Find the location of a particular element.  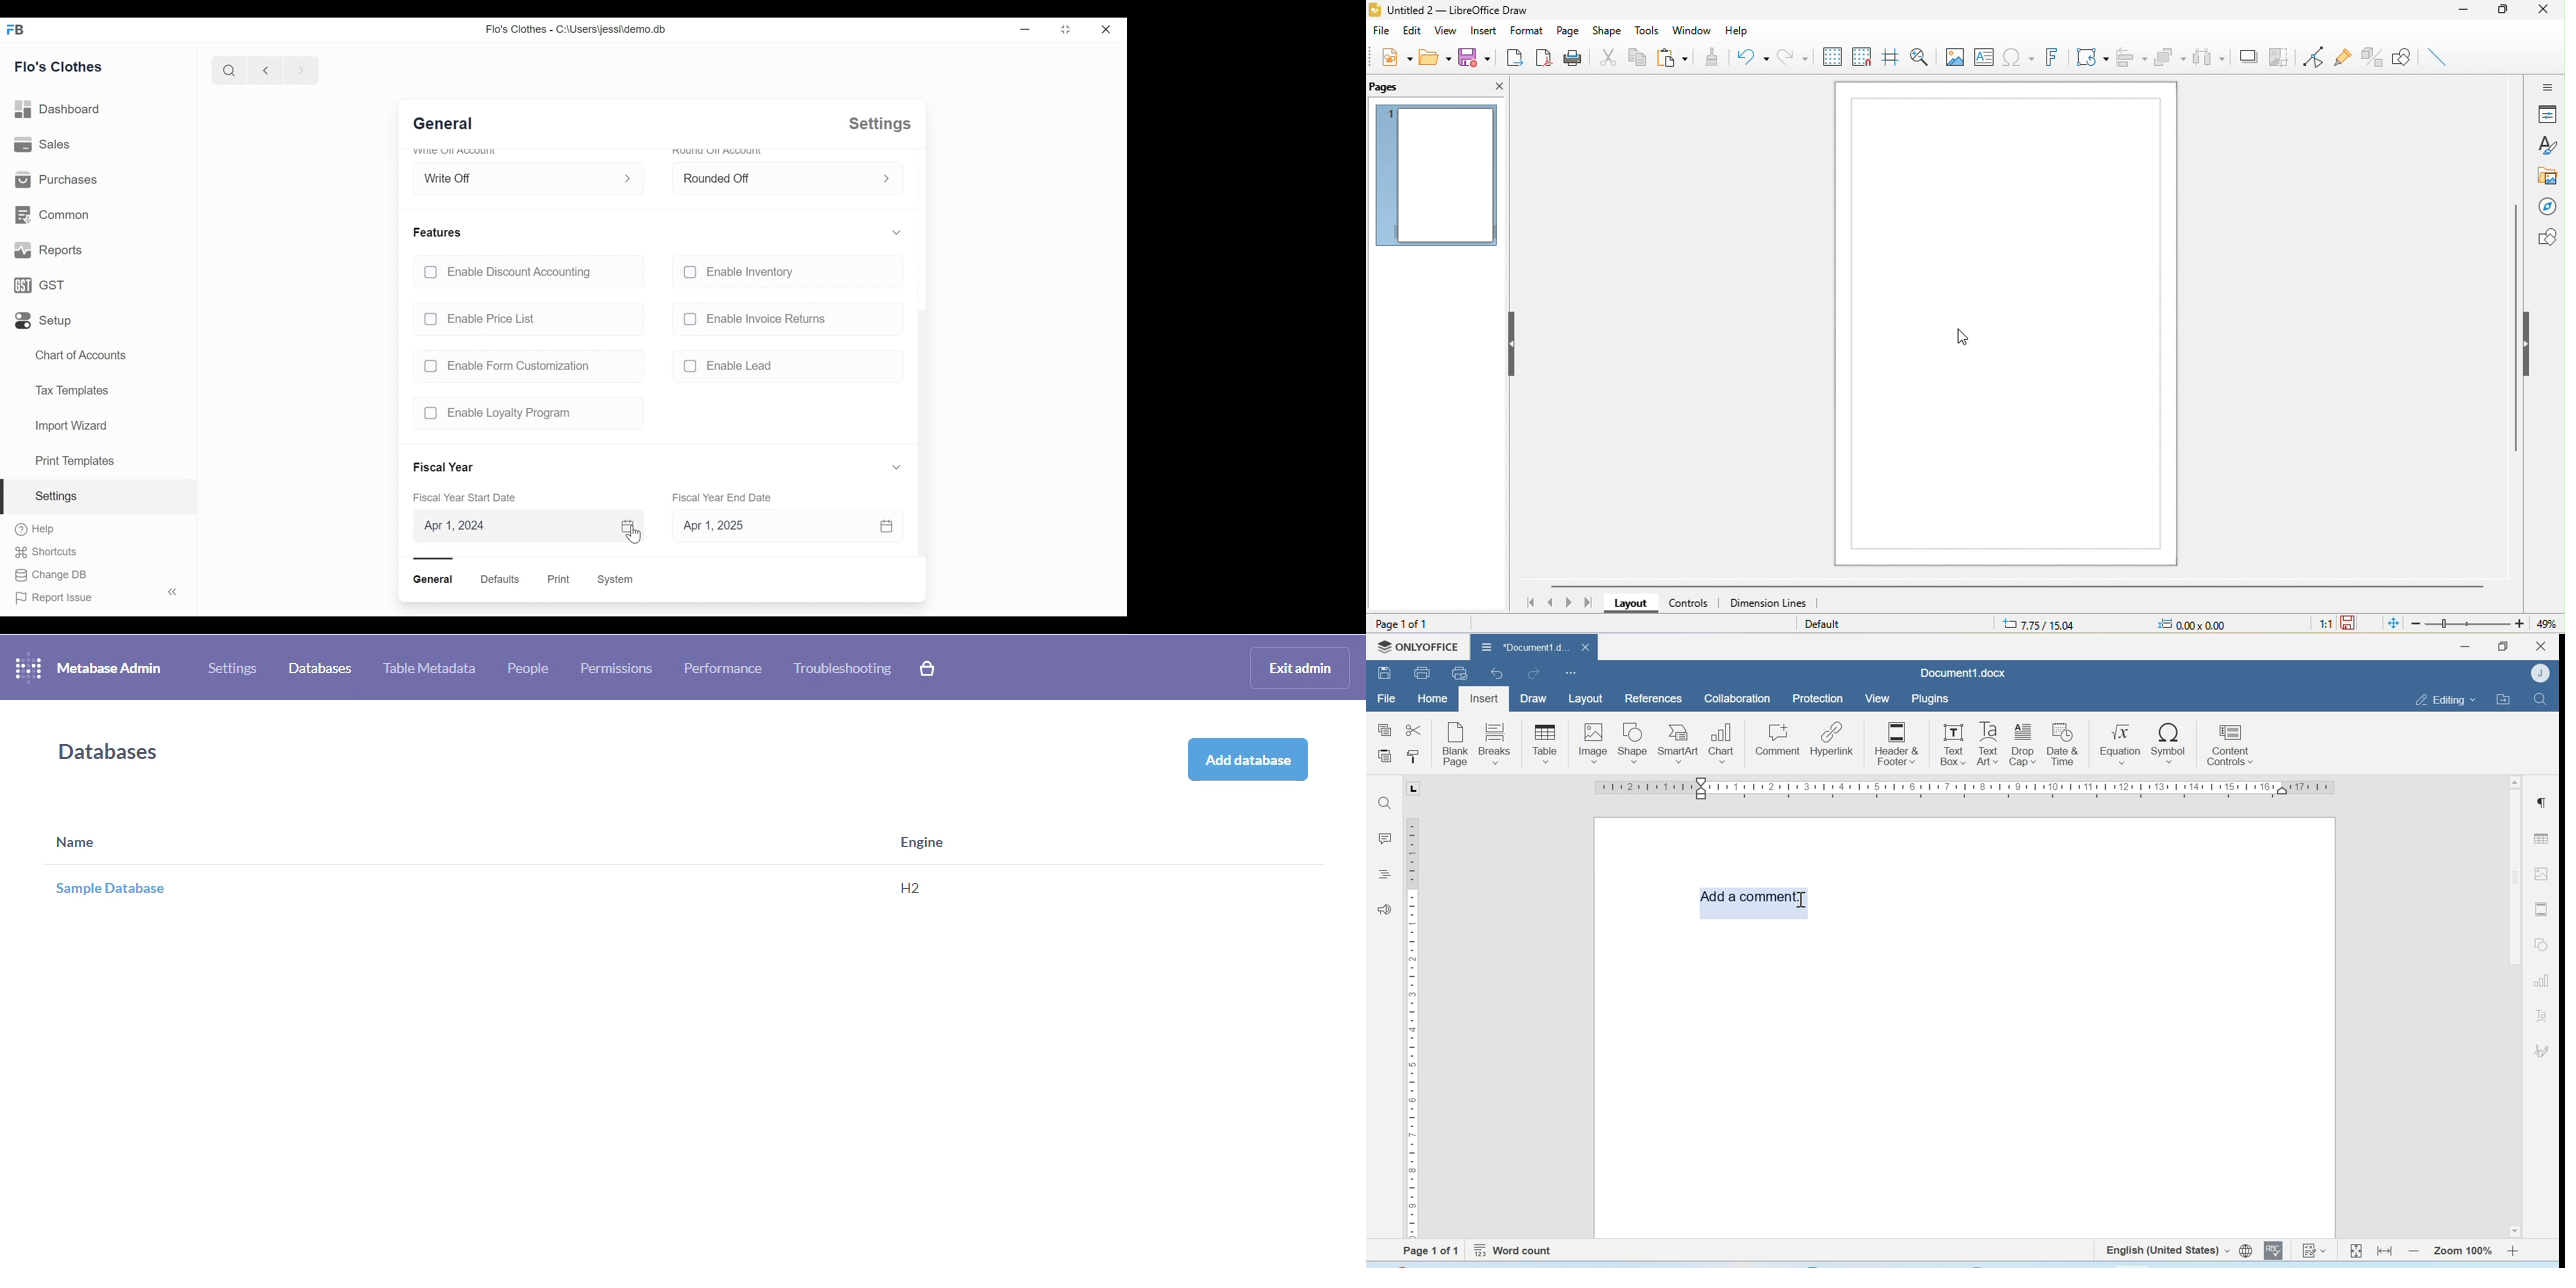

Features is located at coordinates (439, 232).